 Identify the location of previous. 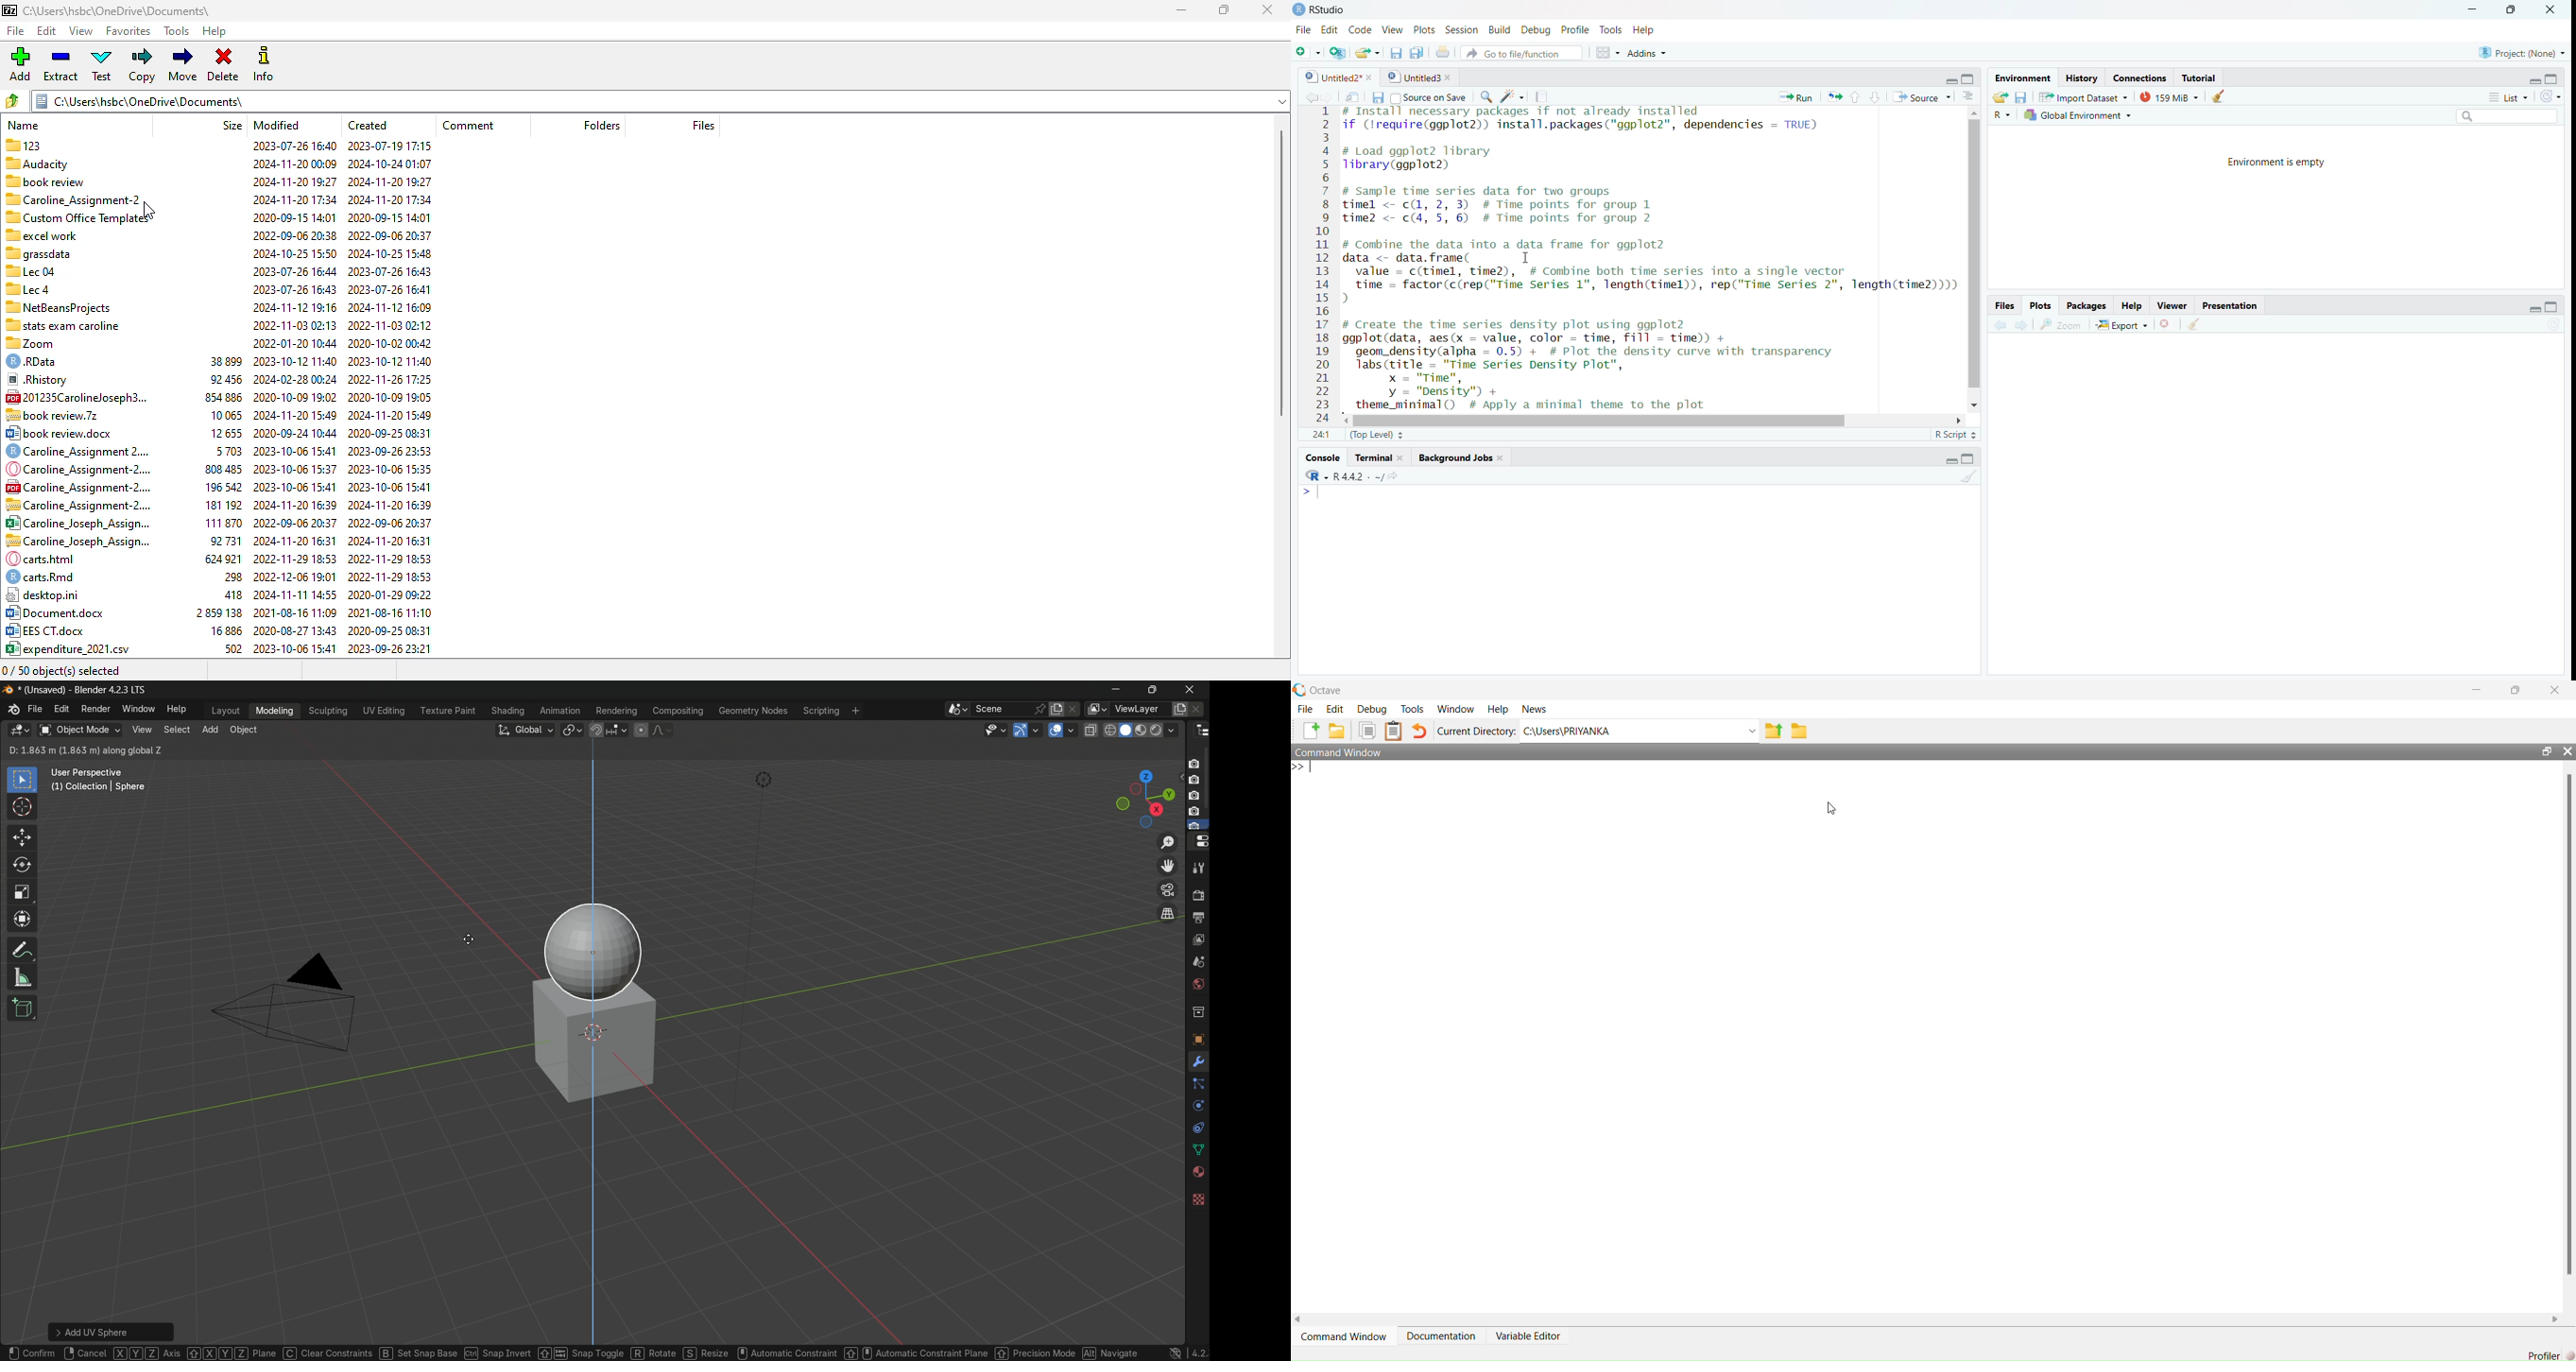
(1999, 326).